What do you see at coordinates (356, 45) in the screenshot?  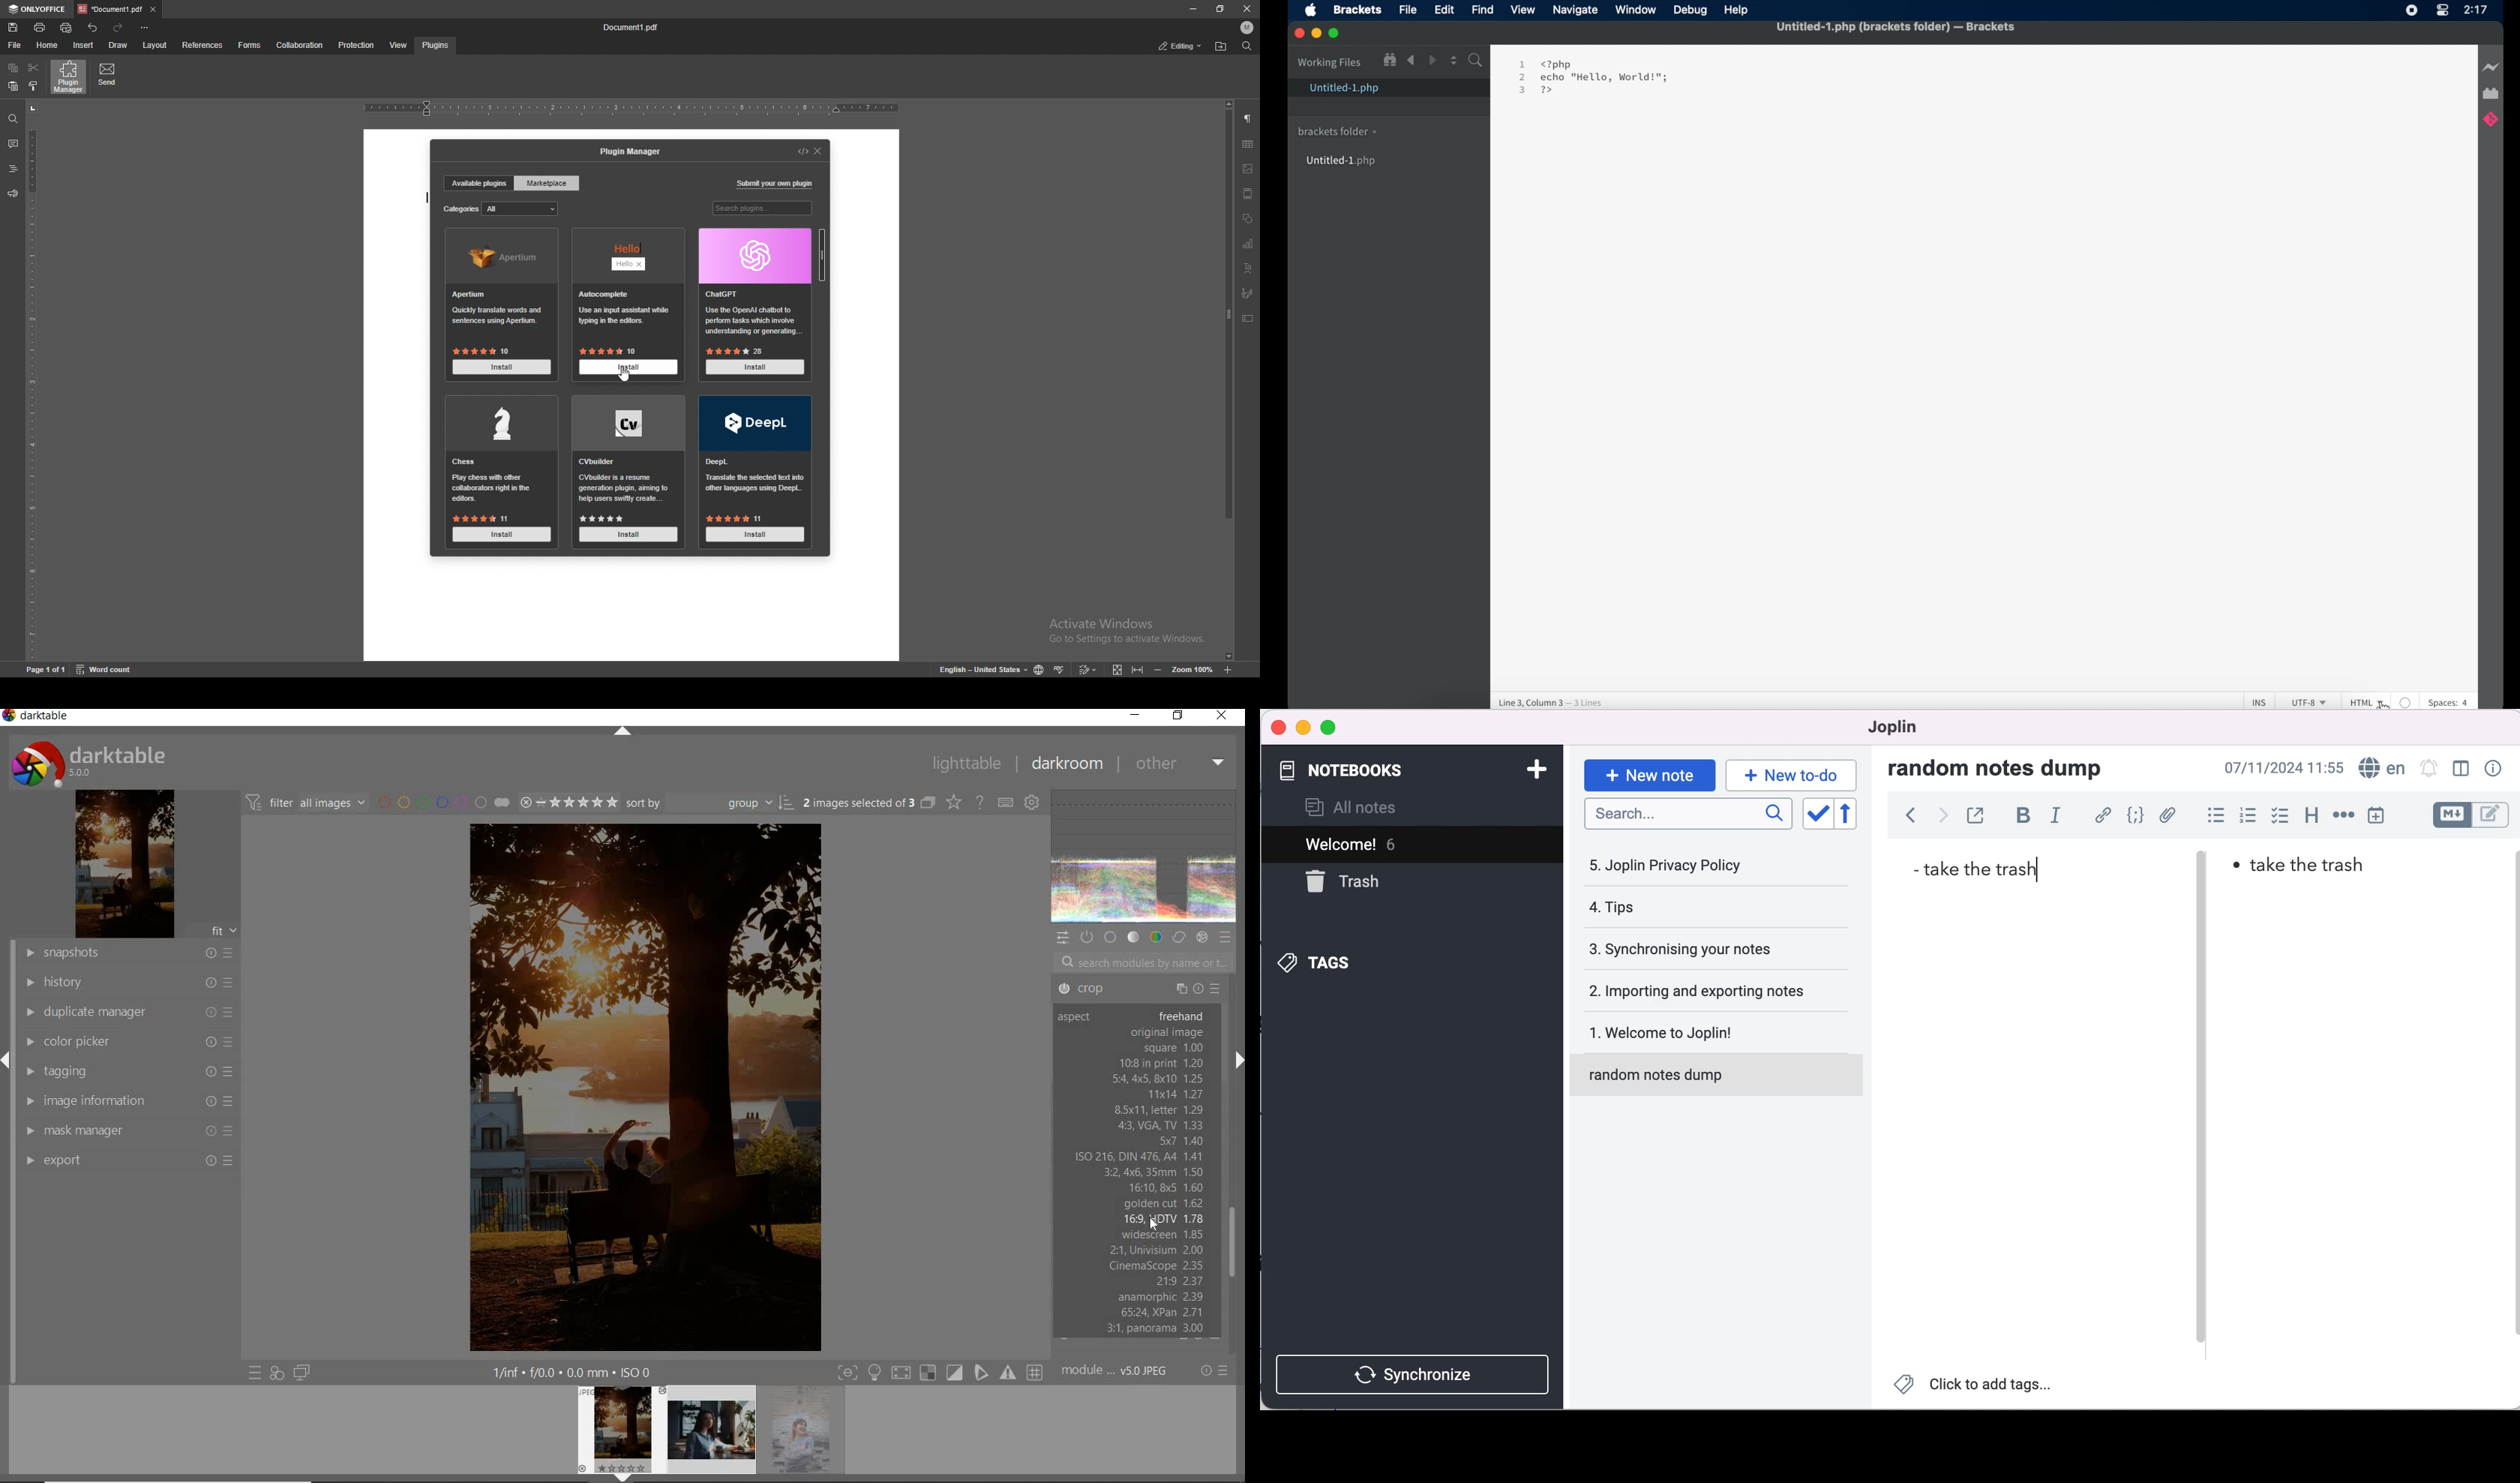 I see `protection` at bounding box center [356, 45].